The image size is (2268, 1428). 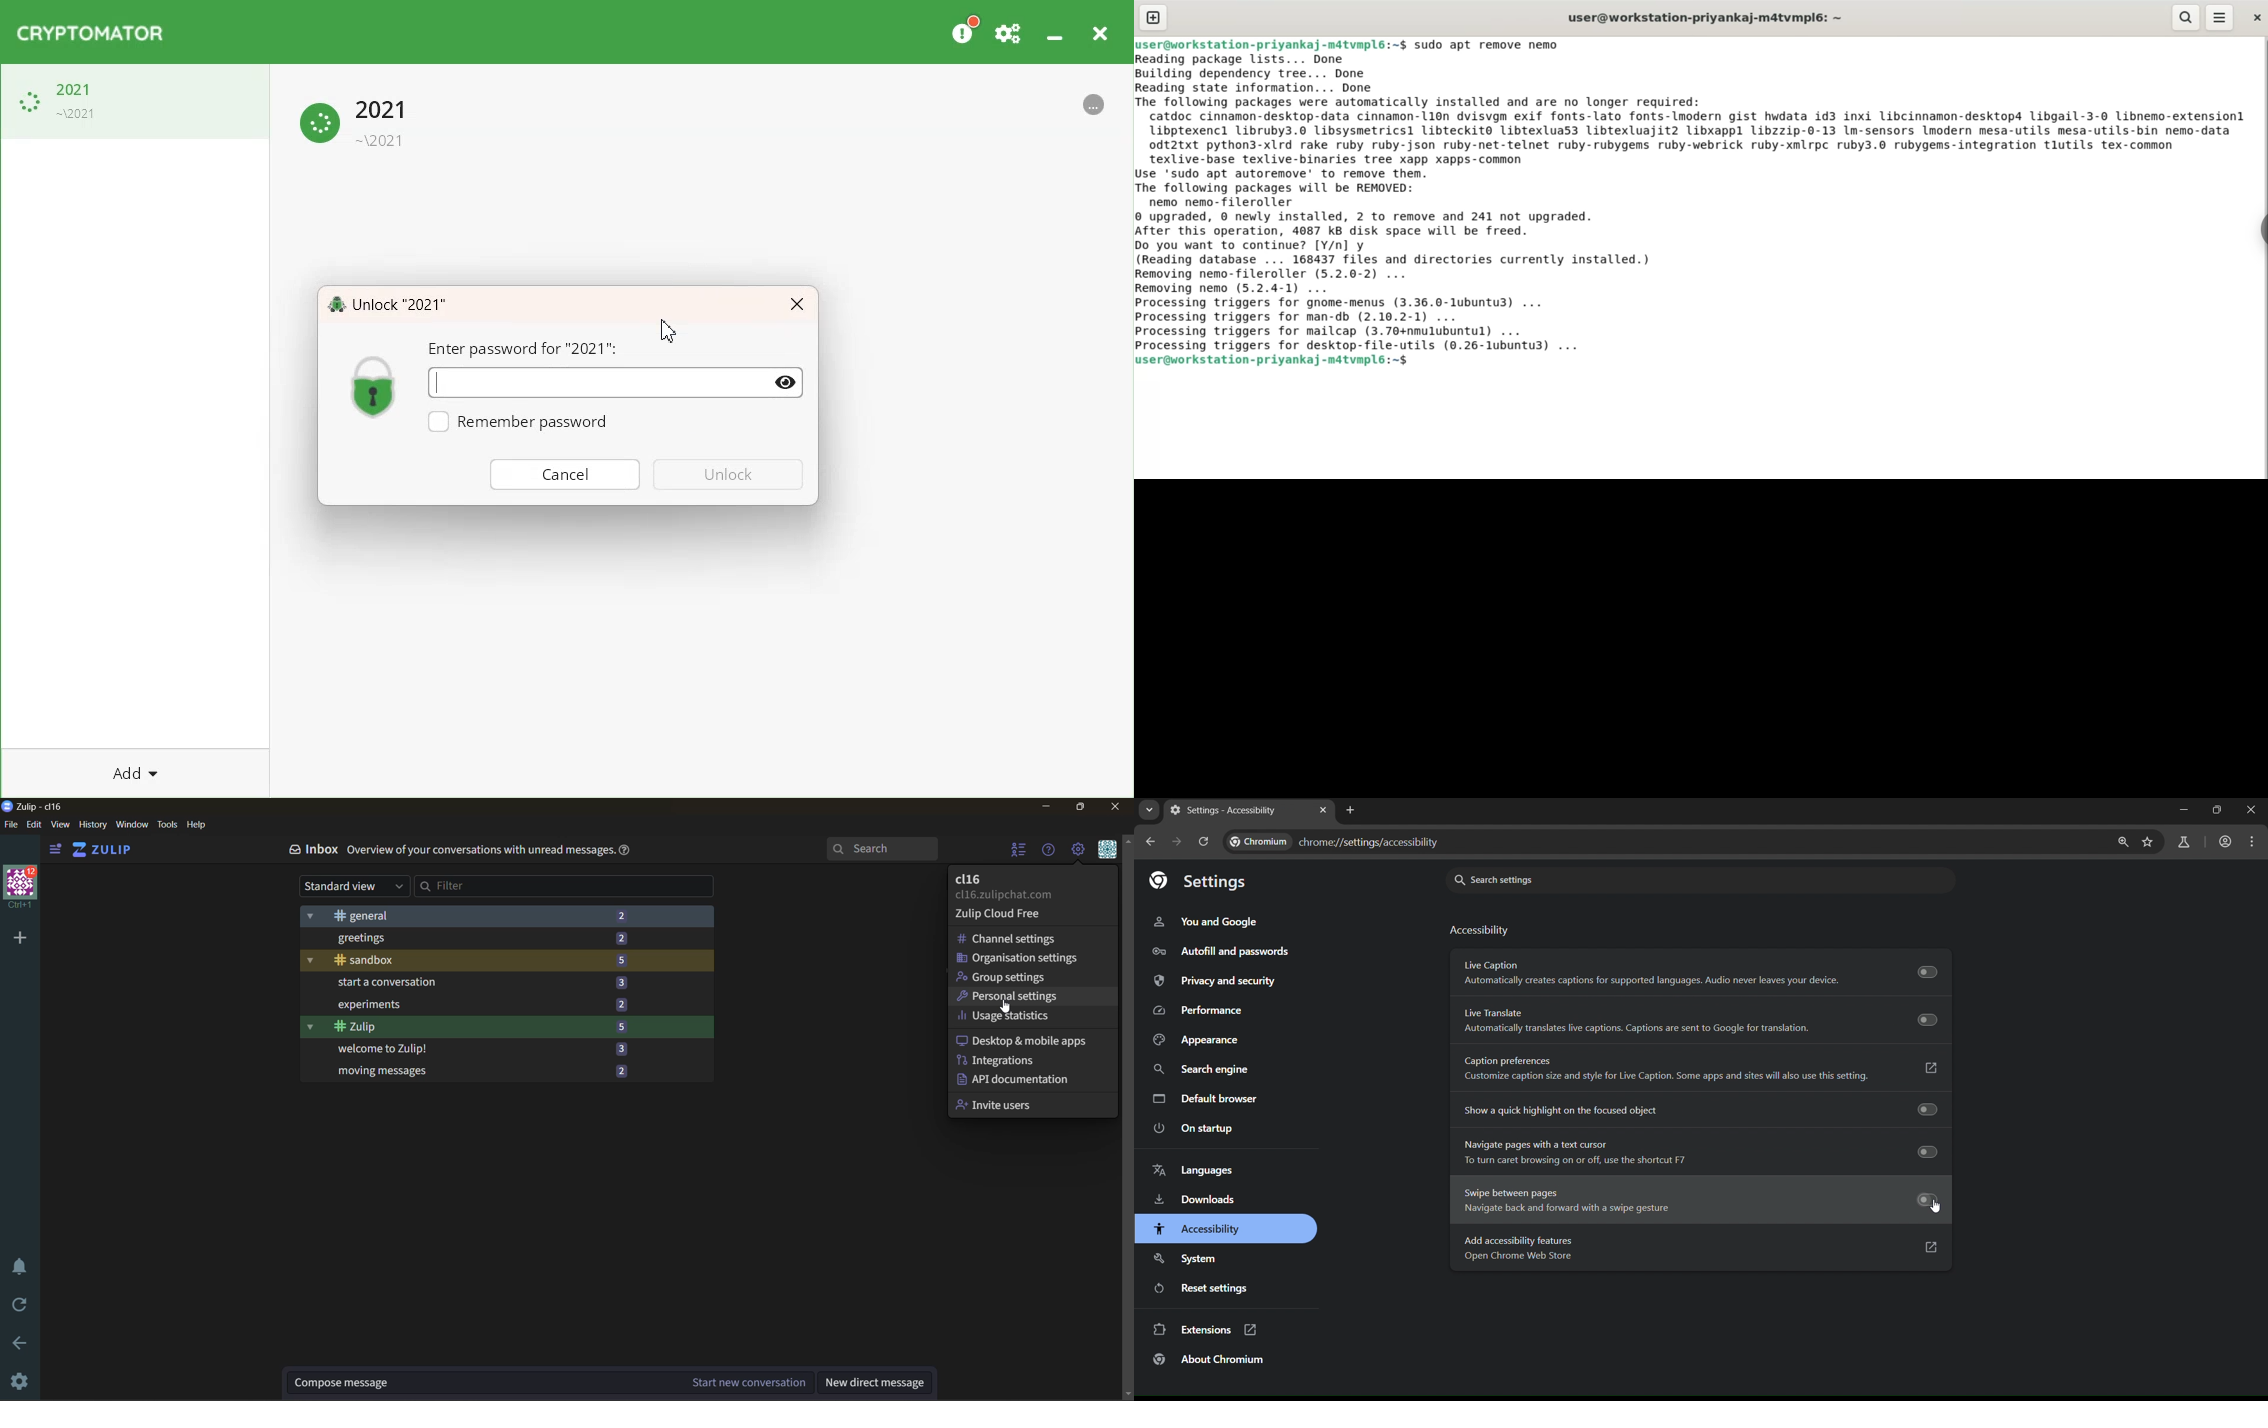 I want to click on show left side bar, so click(x=55, y=849).